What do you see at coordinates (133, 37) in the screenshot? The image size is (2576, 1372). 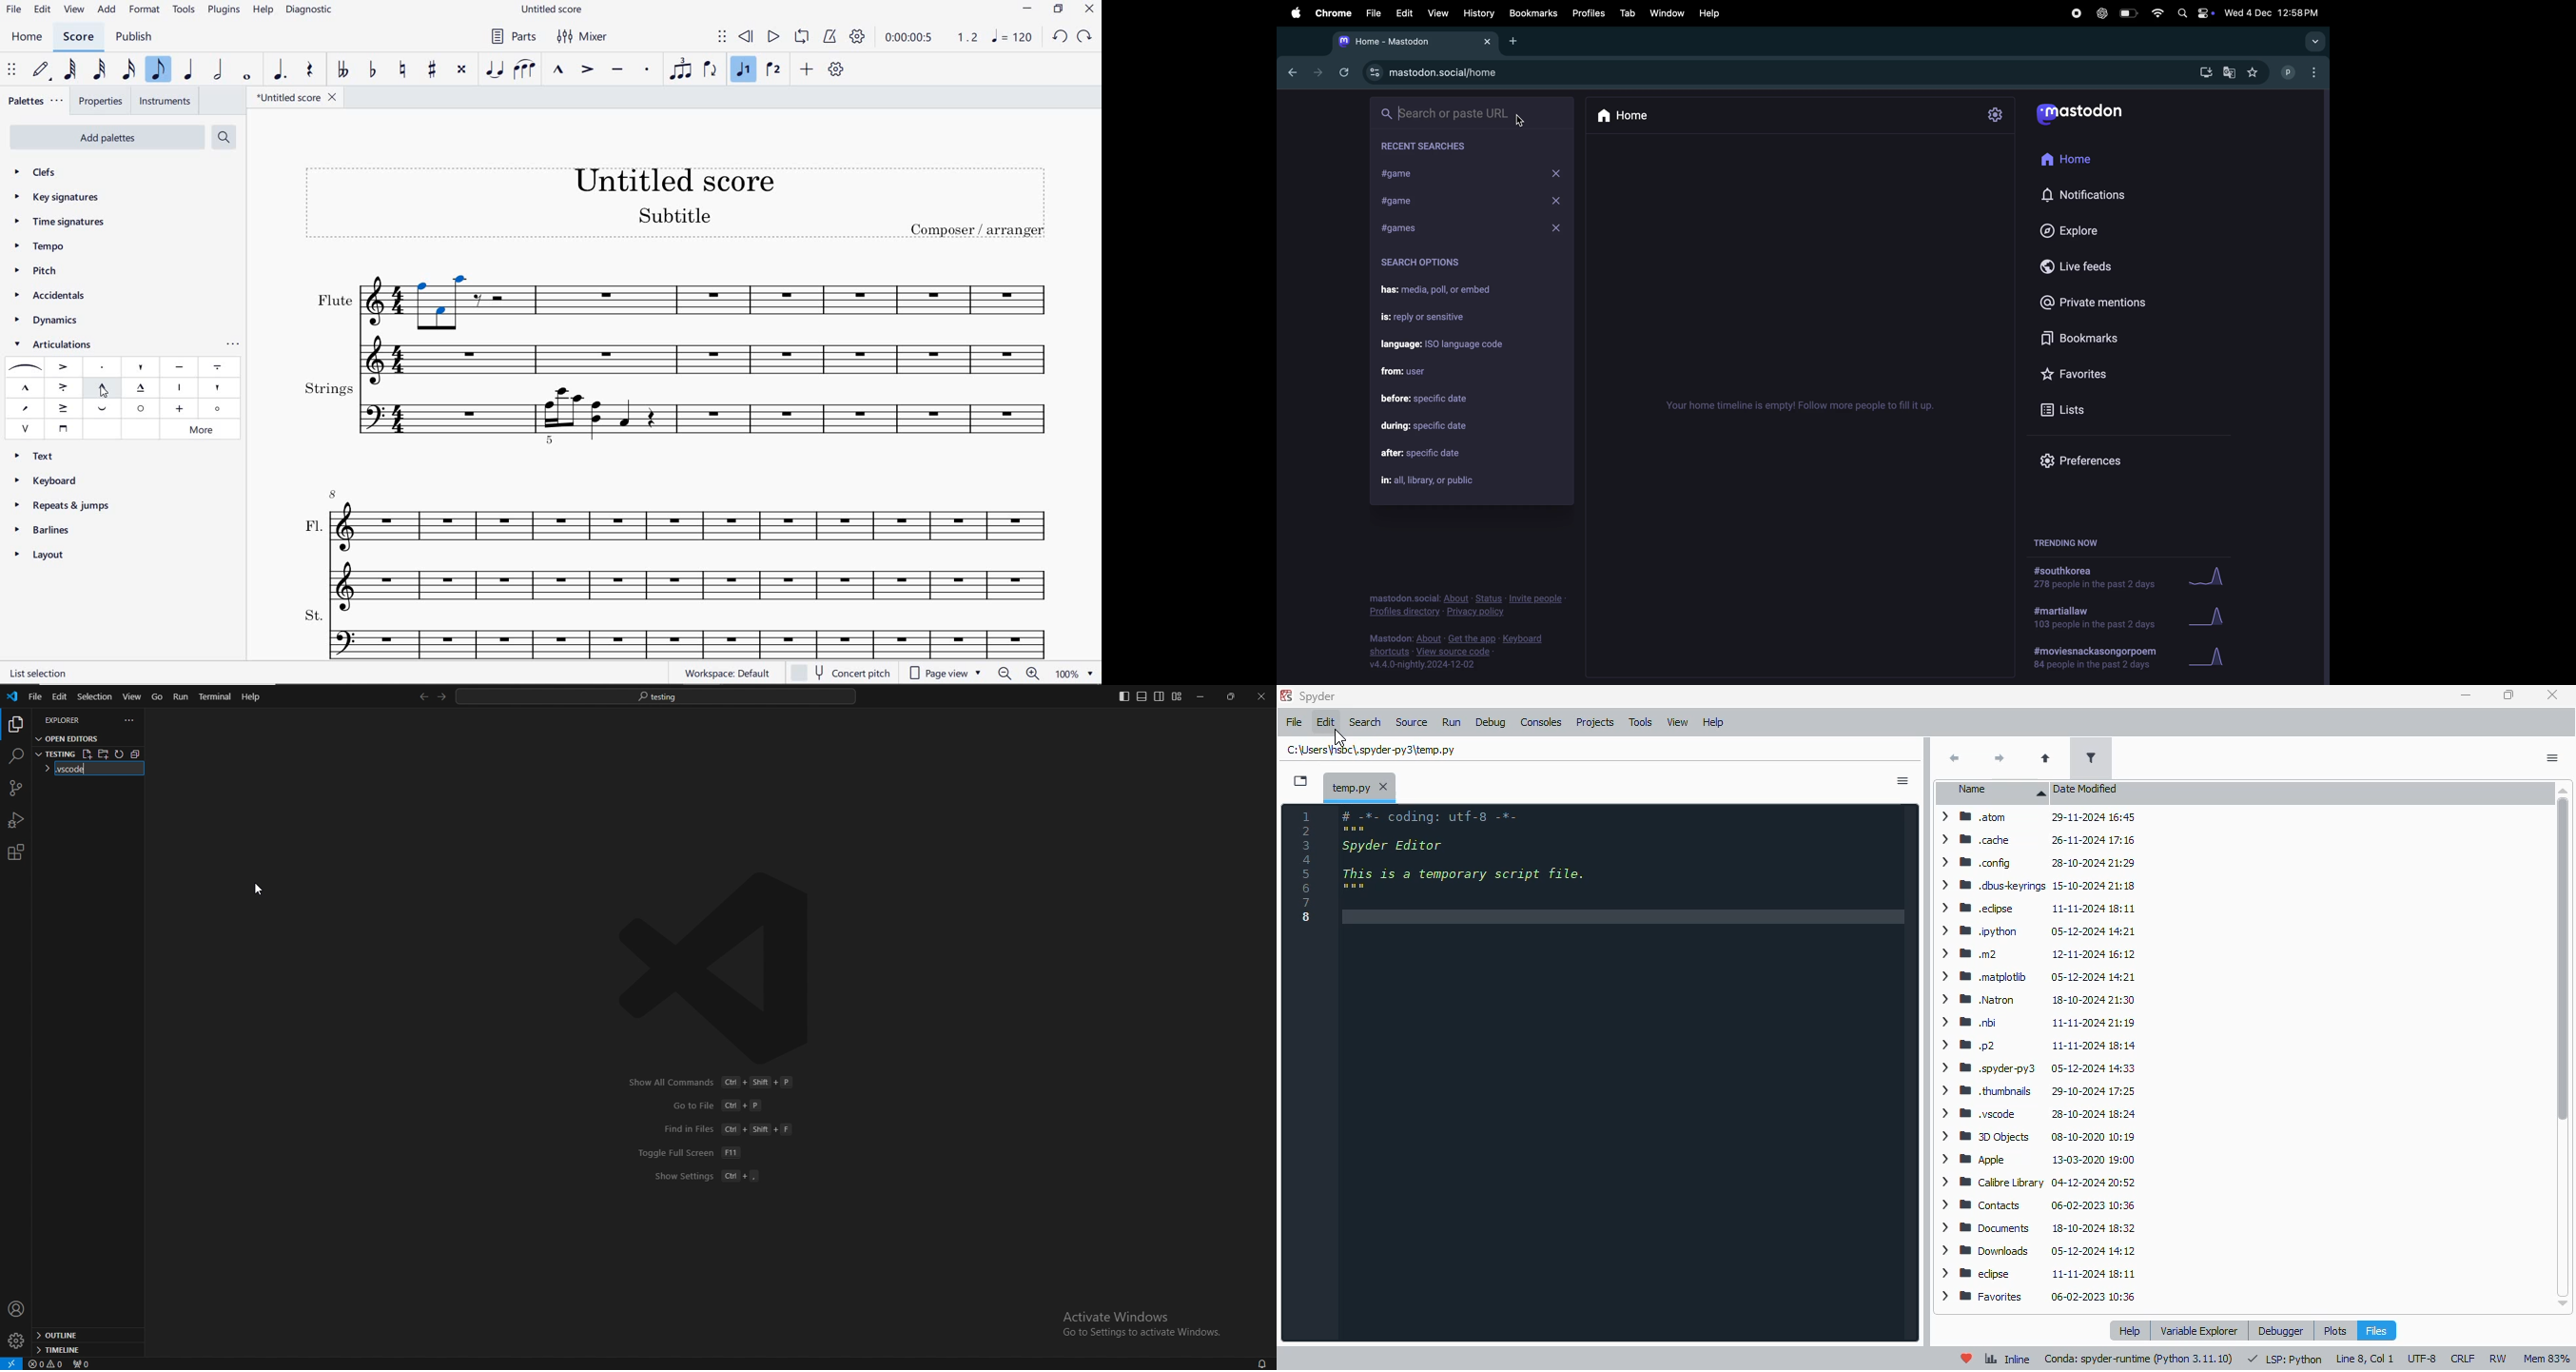 I see `publish` at bounding box center [133, 37].